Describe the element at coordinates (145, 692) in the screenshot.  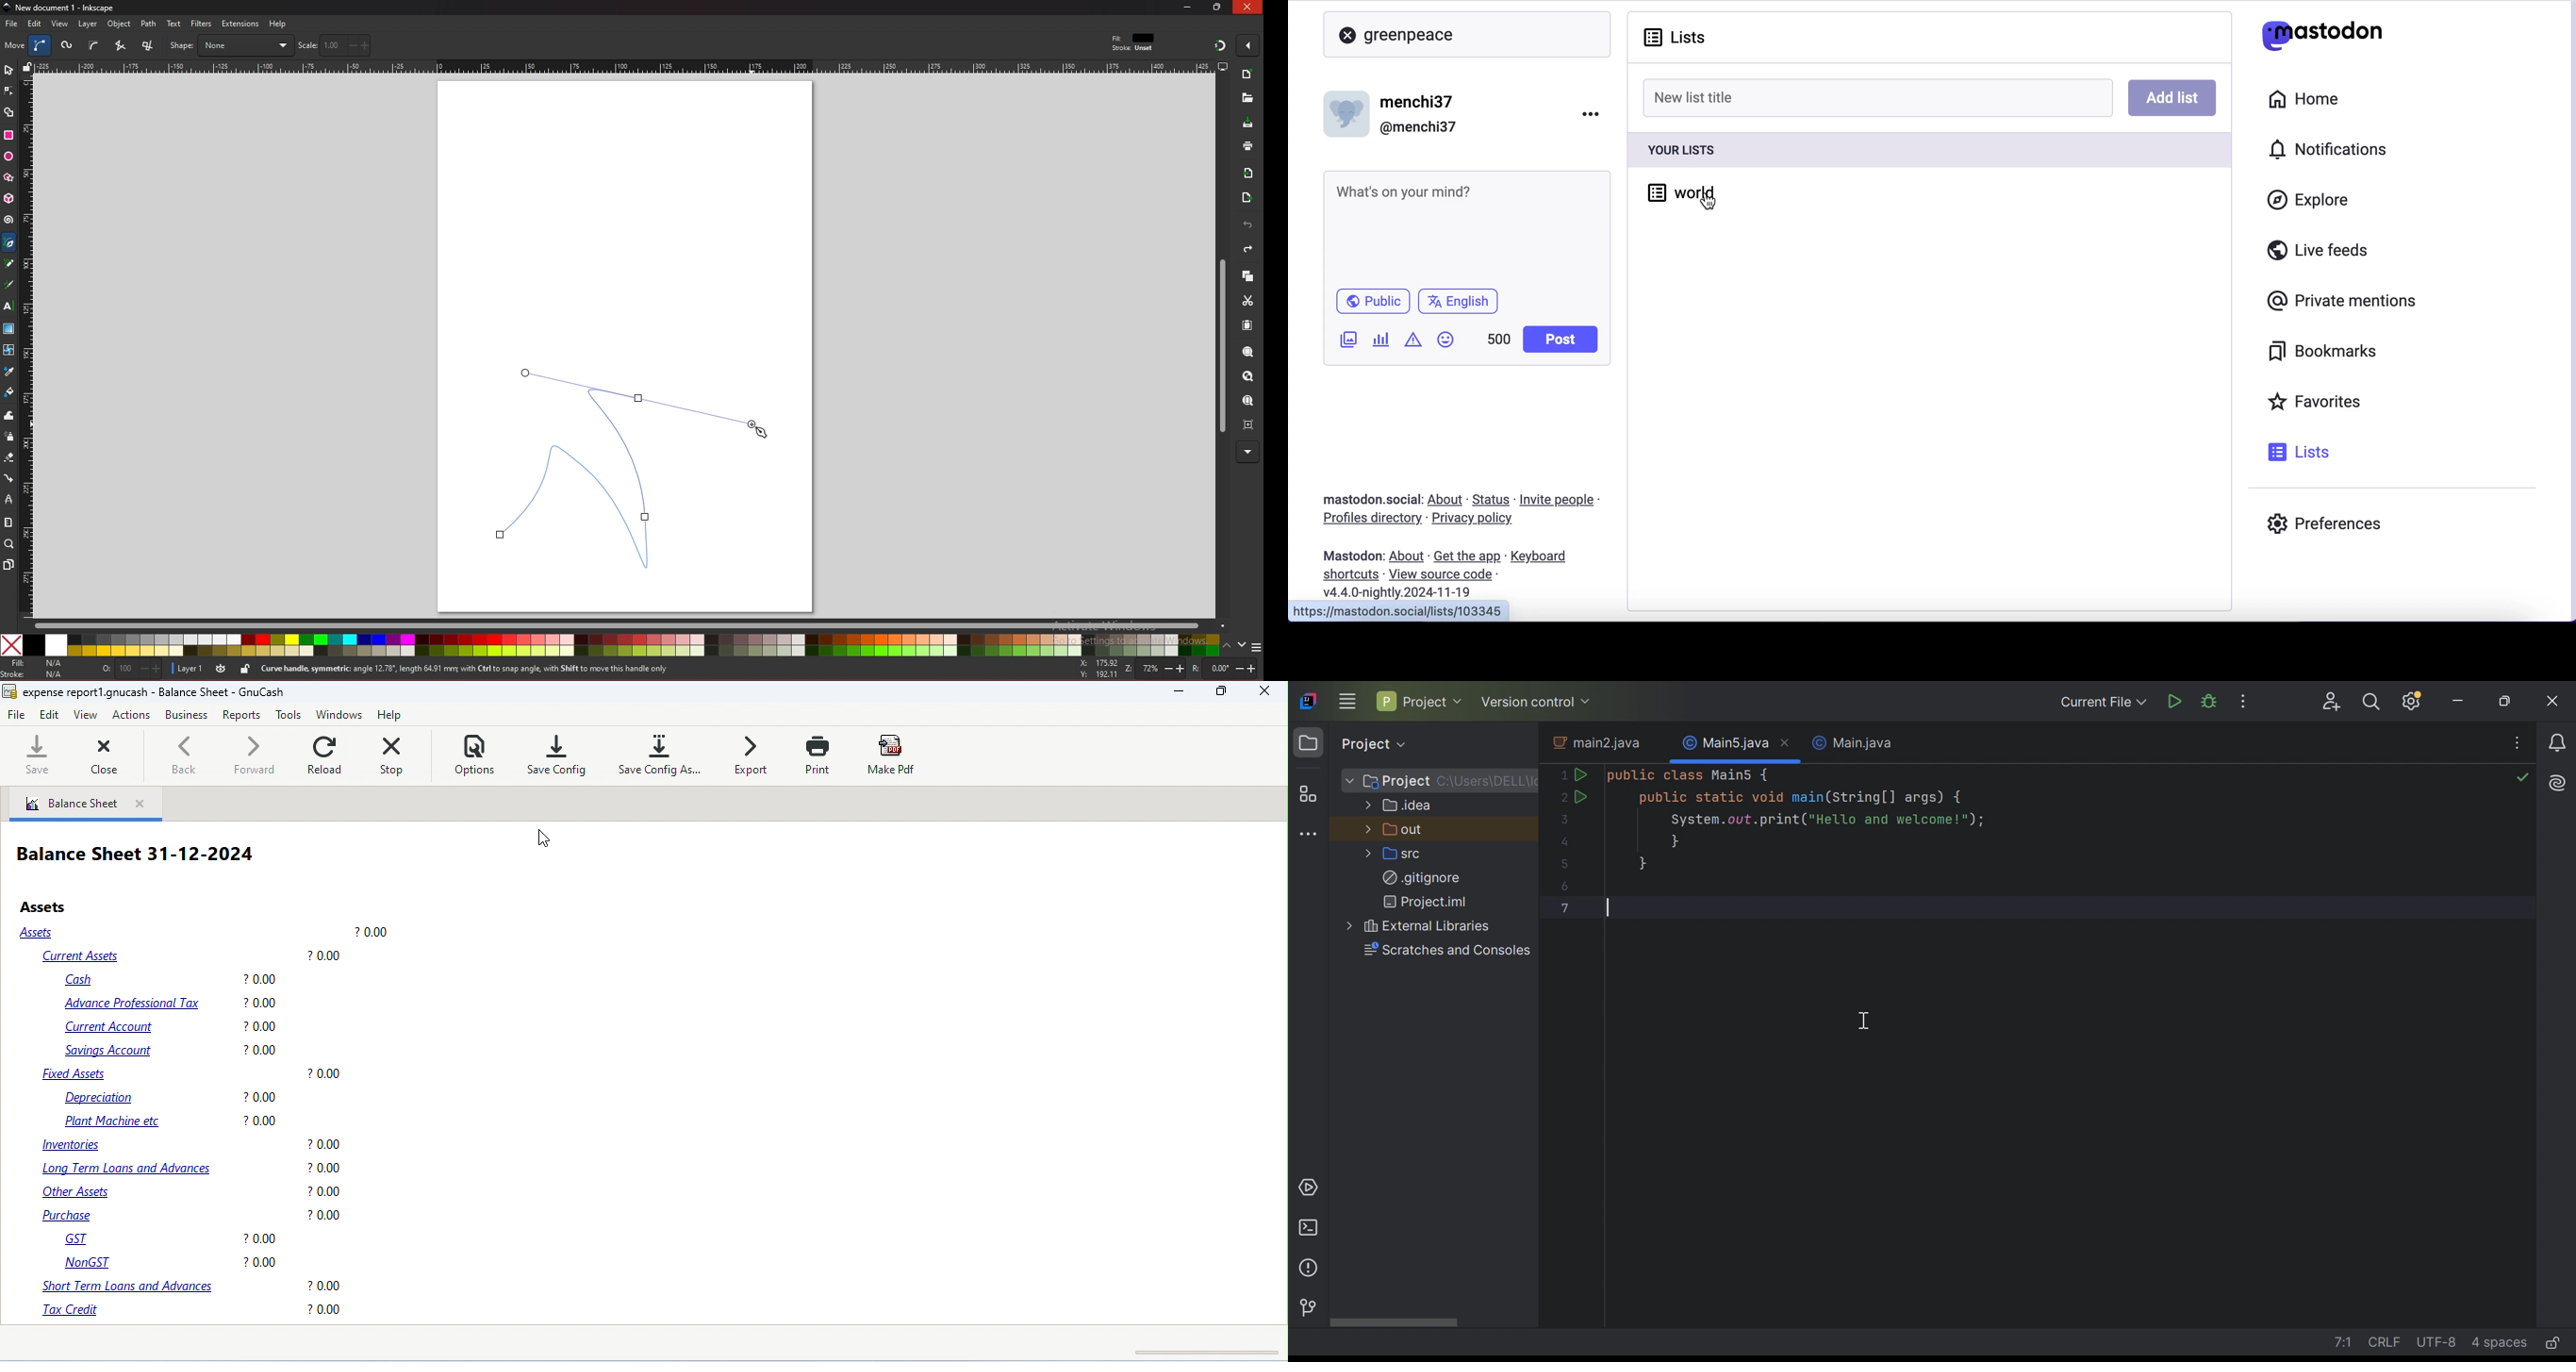
I see `expense report1.gnucash-balance sheet-gnucash` at that location.